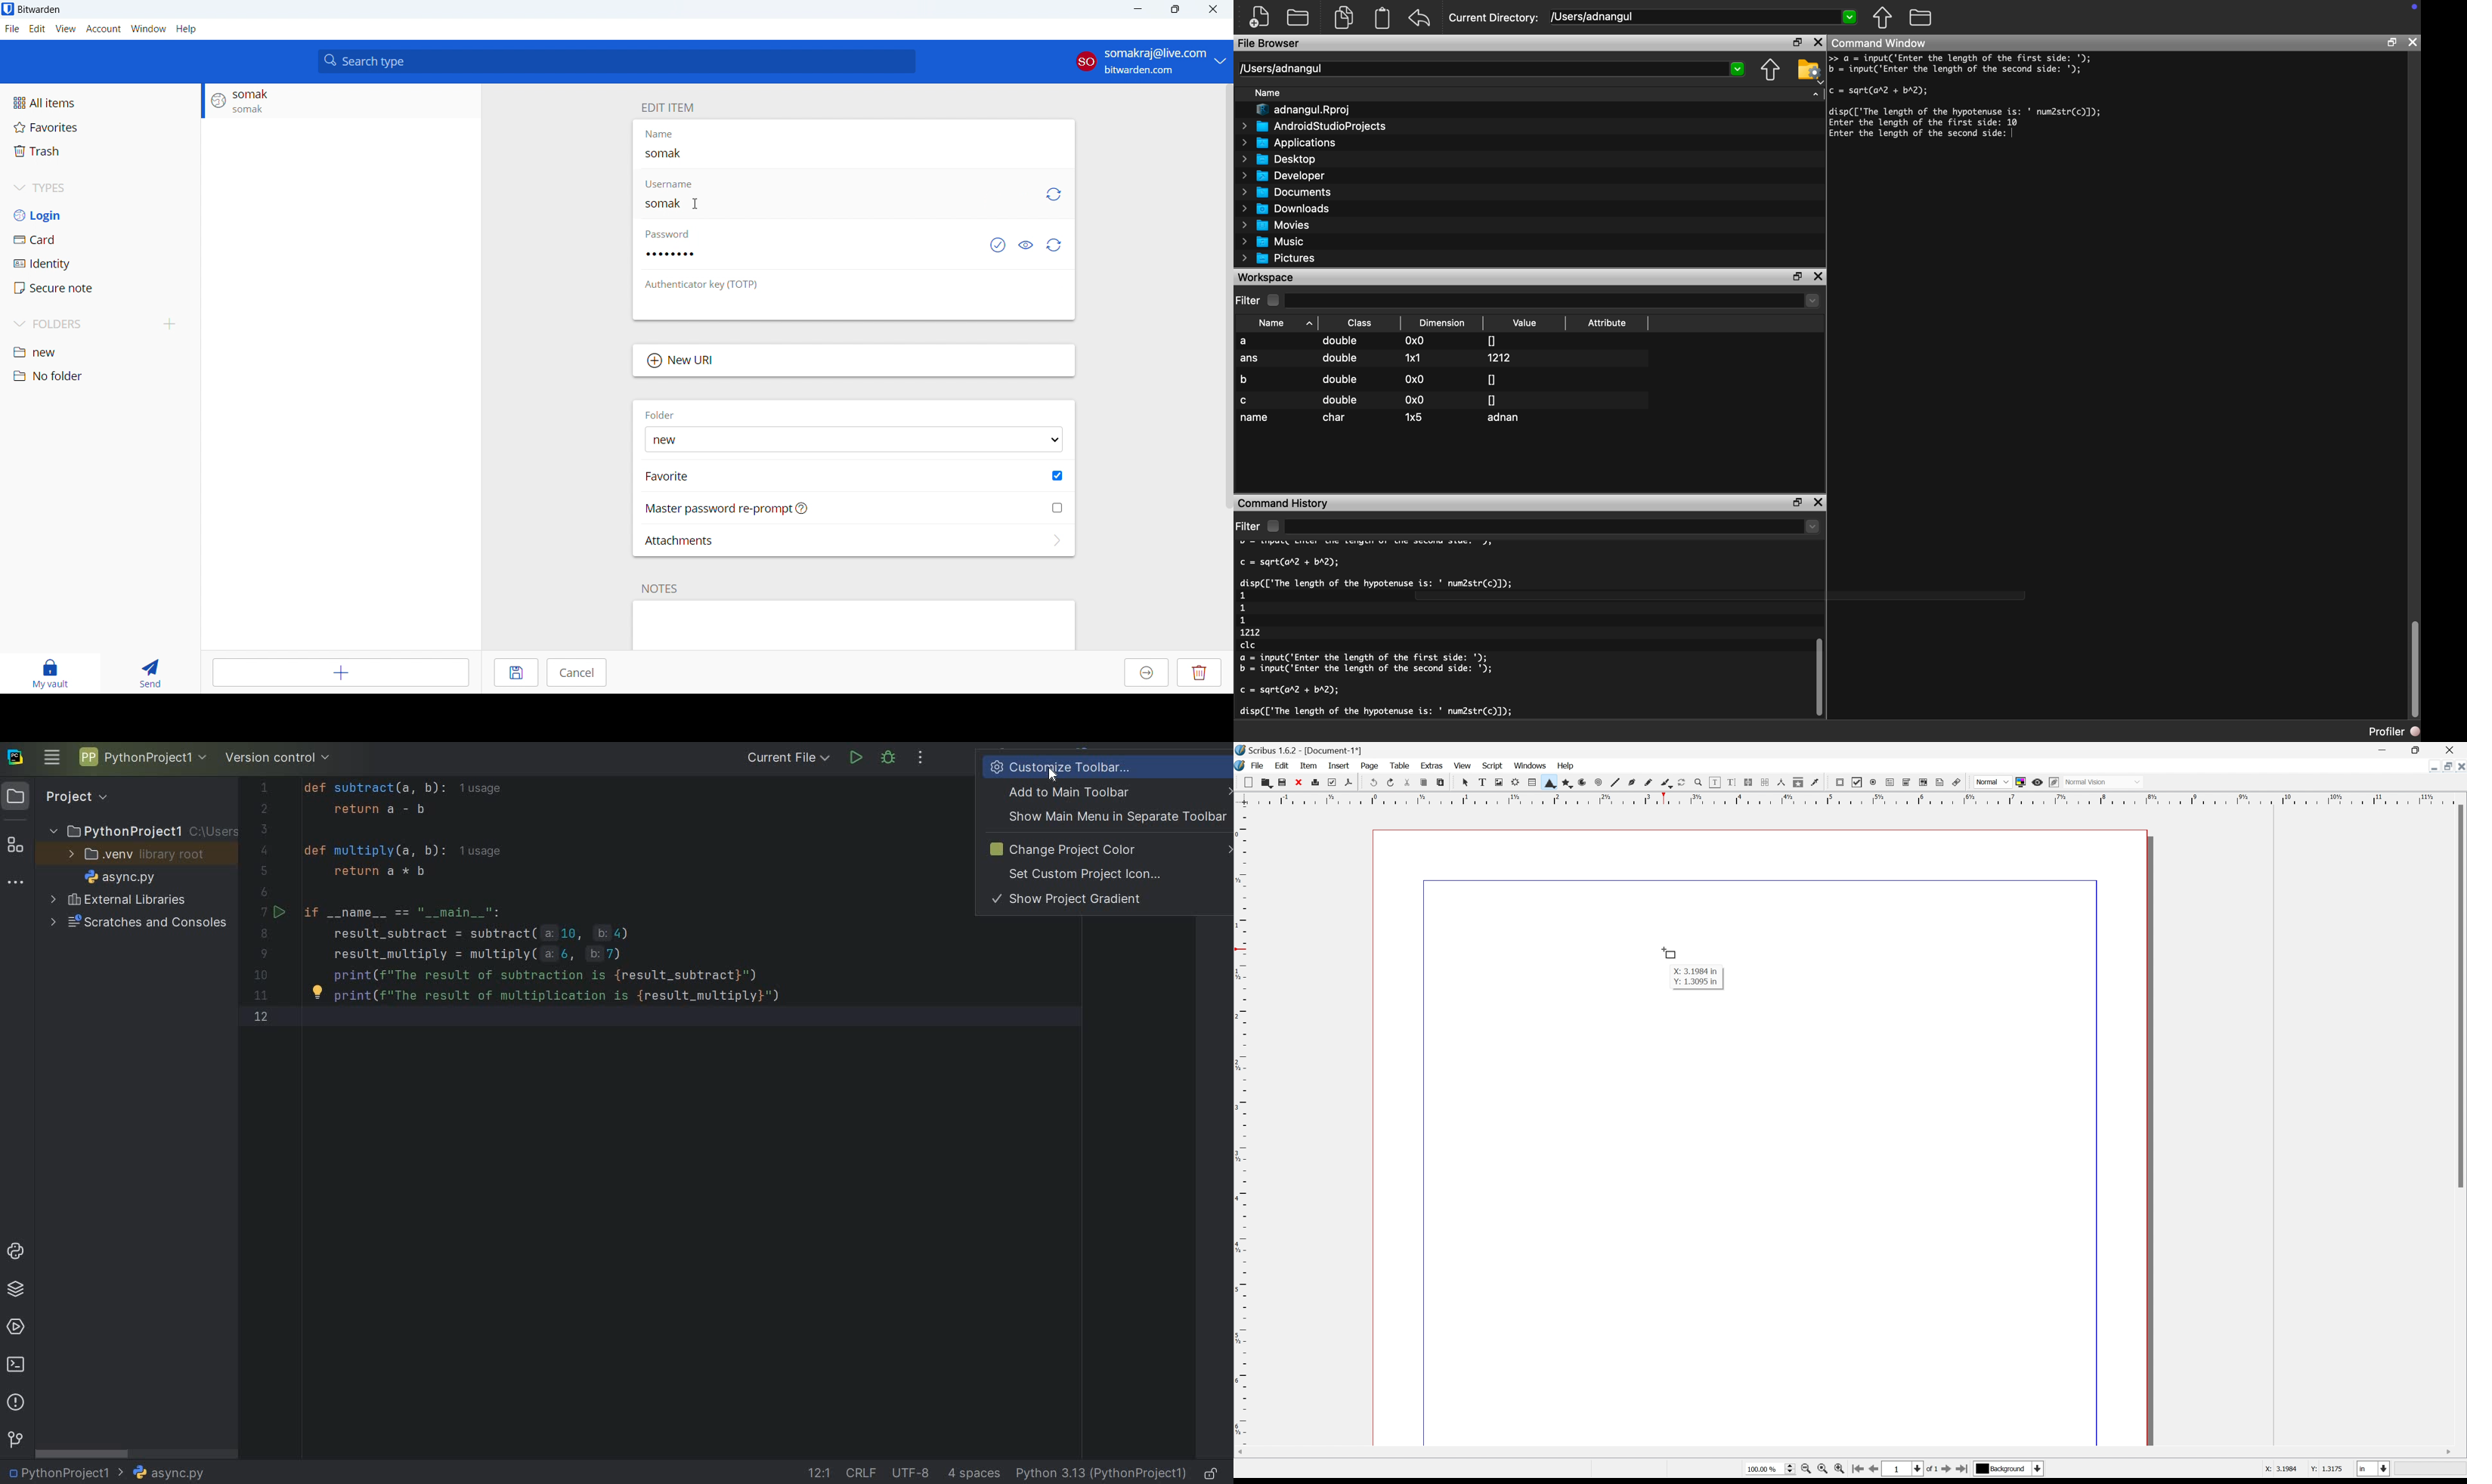  I want to click on document clipboard, so click(1380, 19).